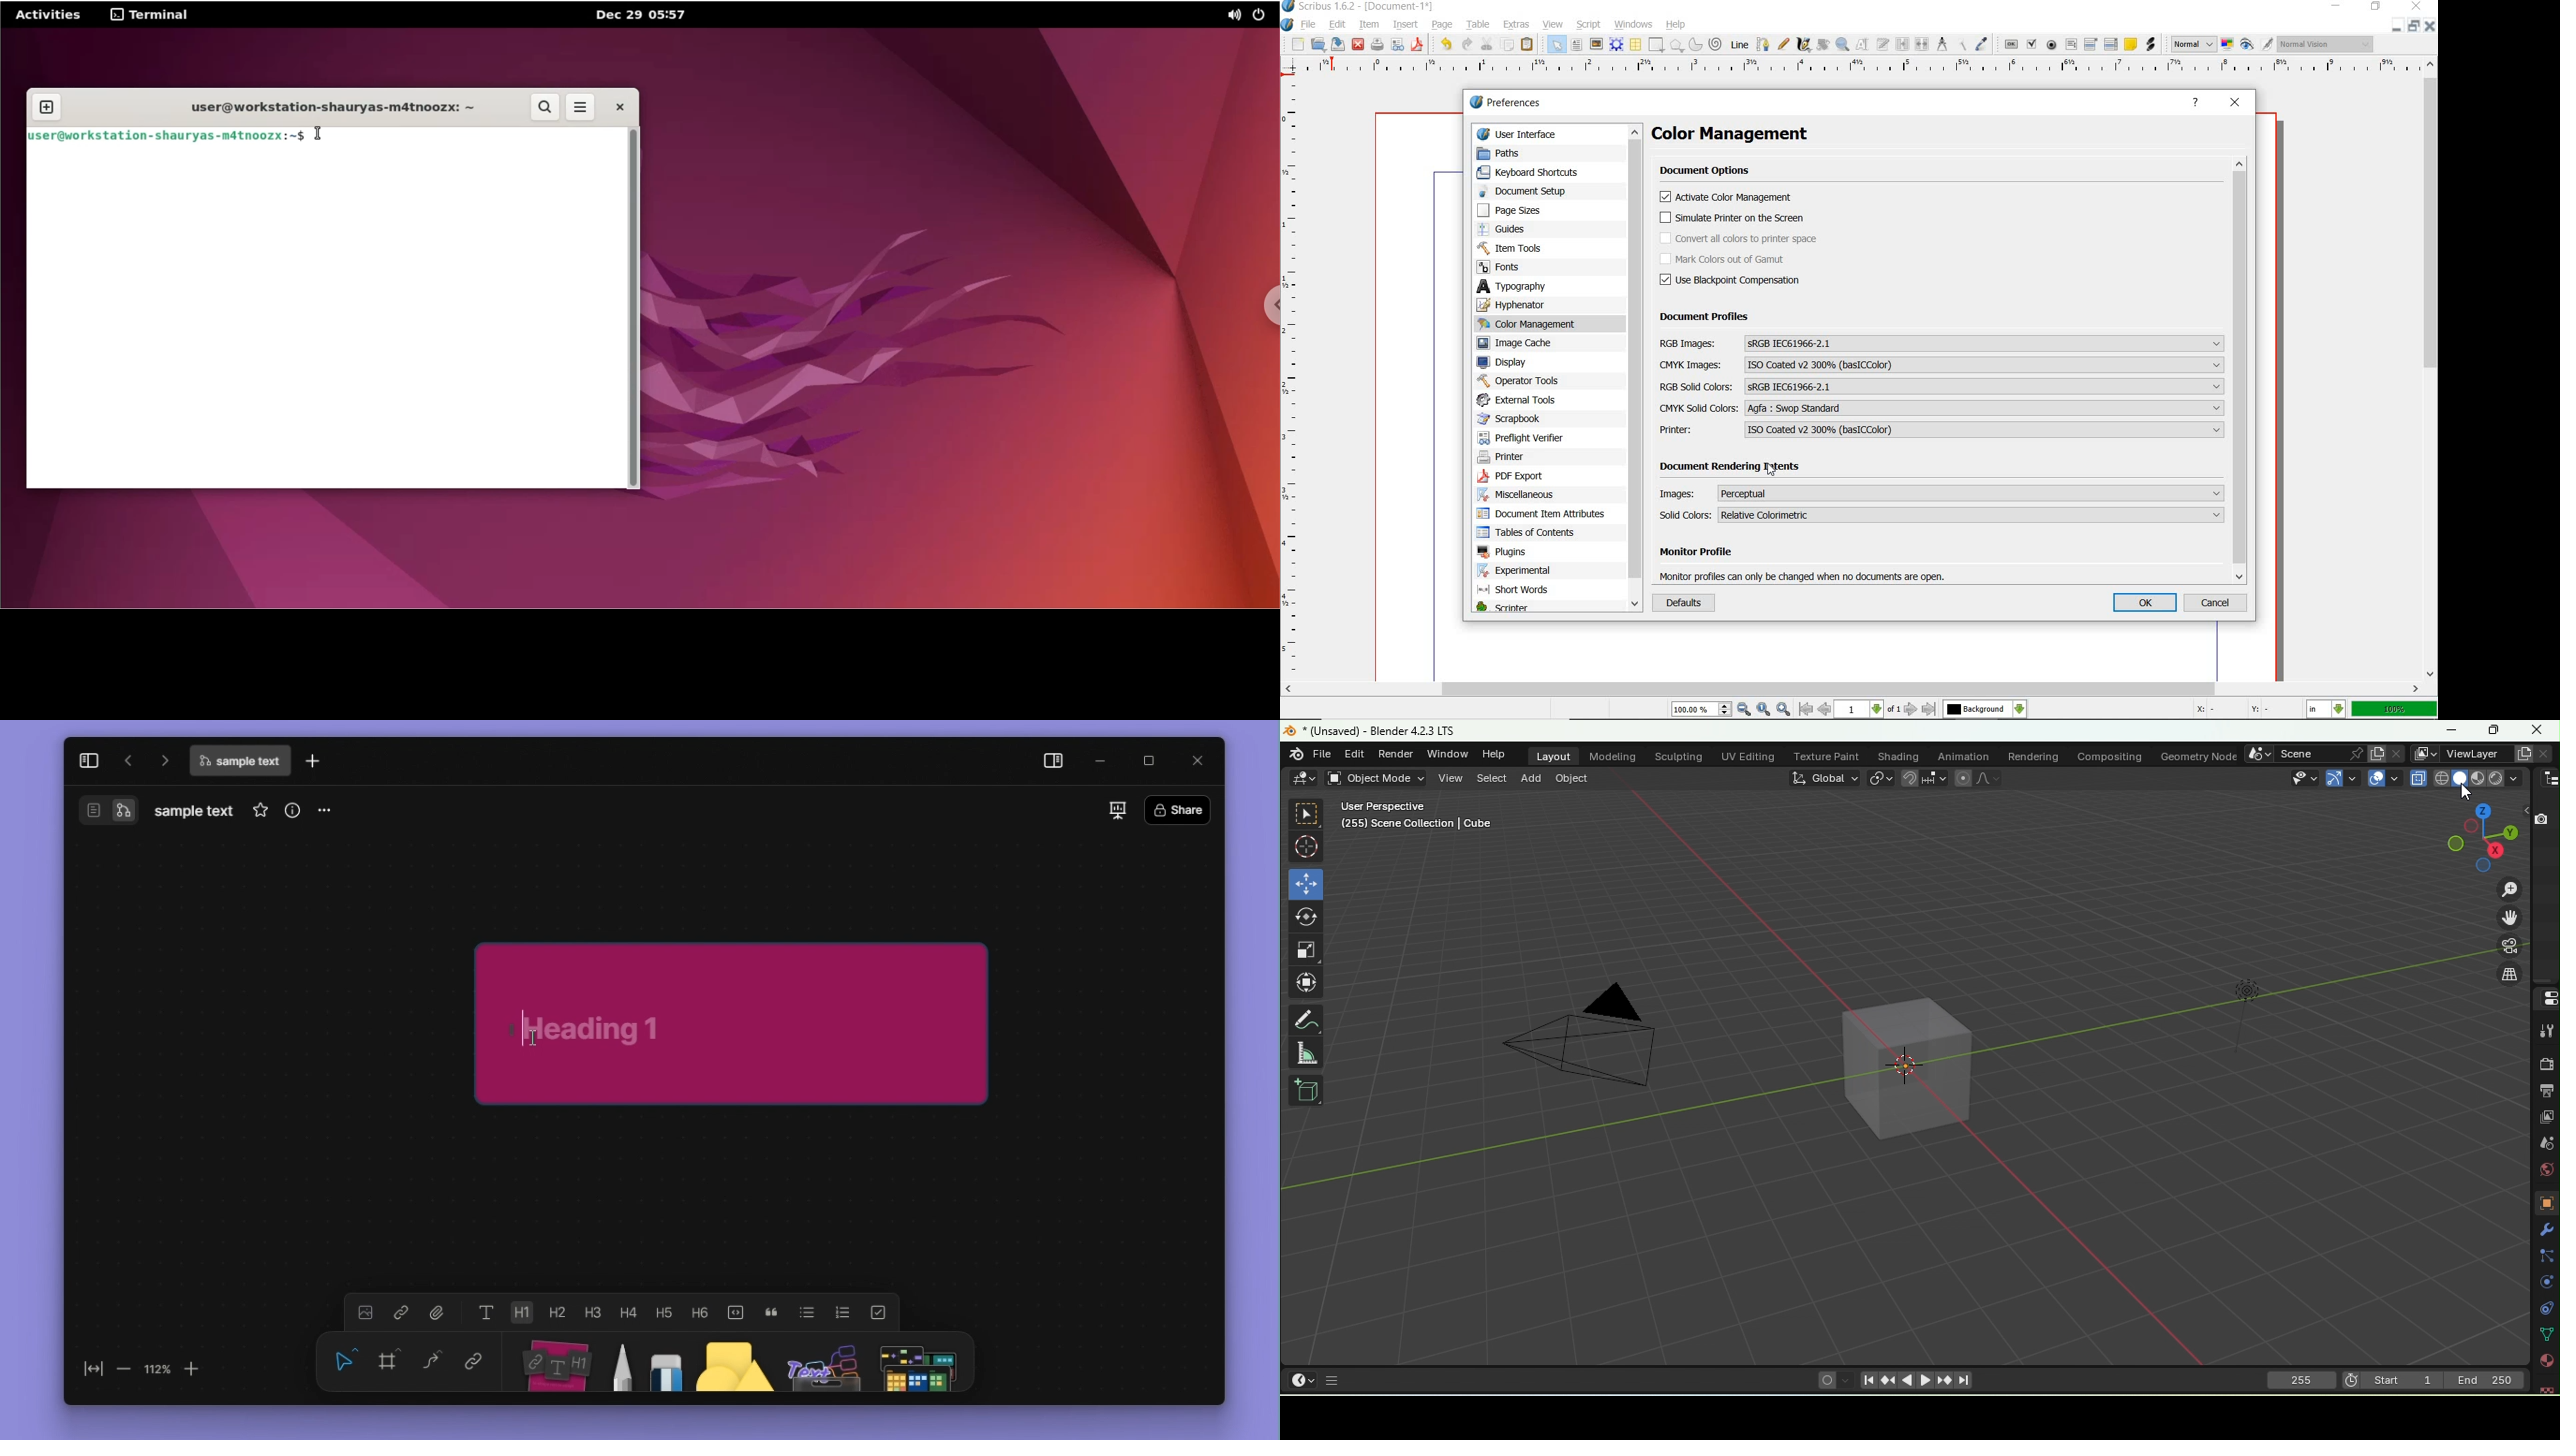  I want to click on simulate printer on the screen, so click(1733, 219).